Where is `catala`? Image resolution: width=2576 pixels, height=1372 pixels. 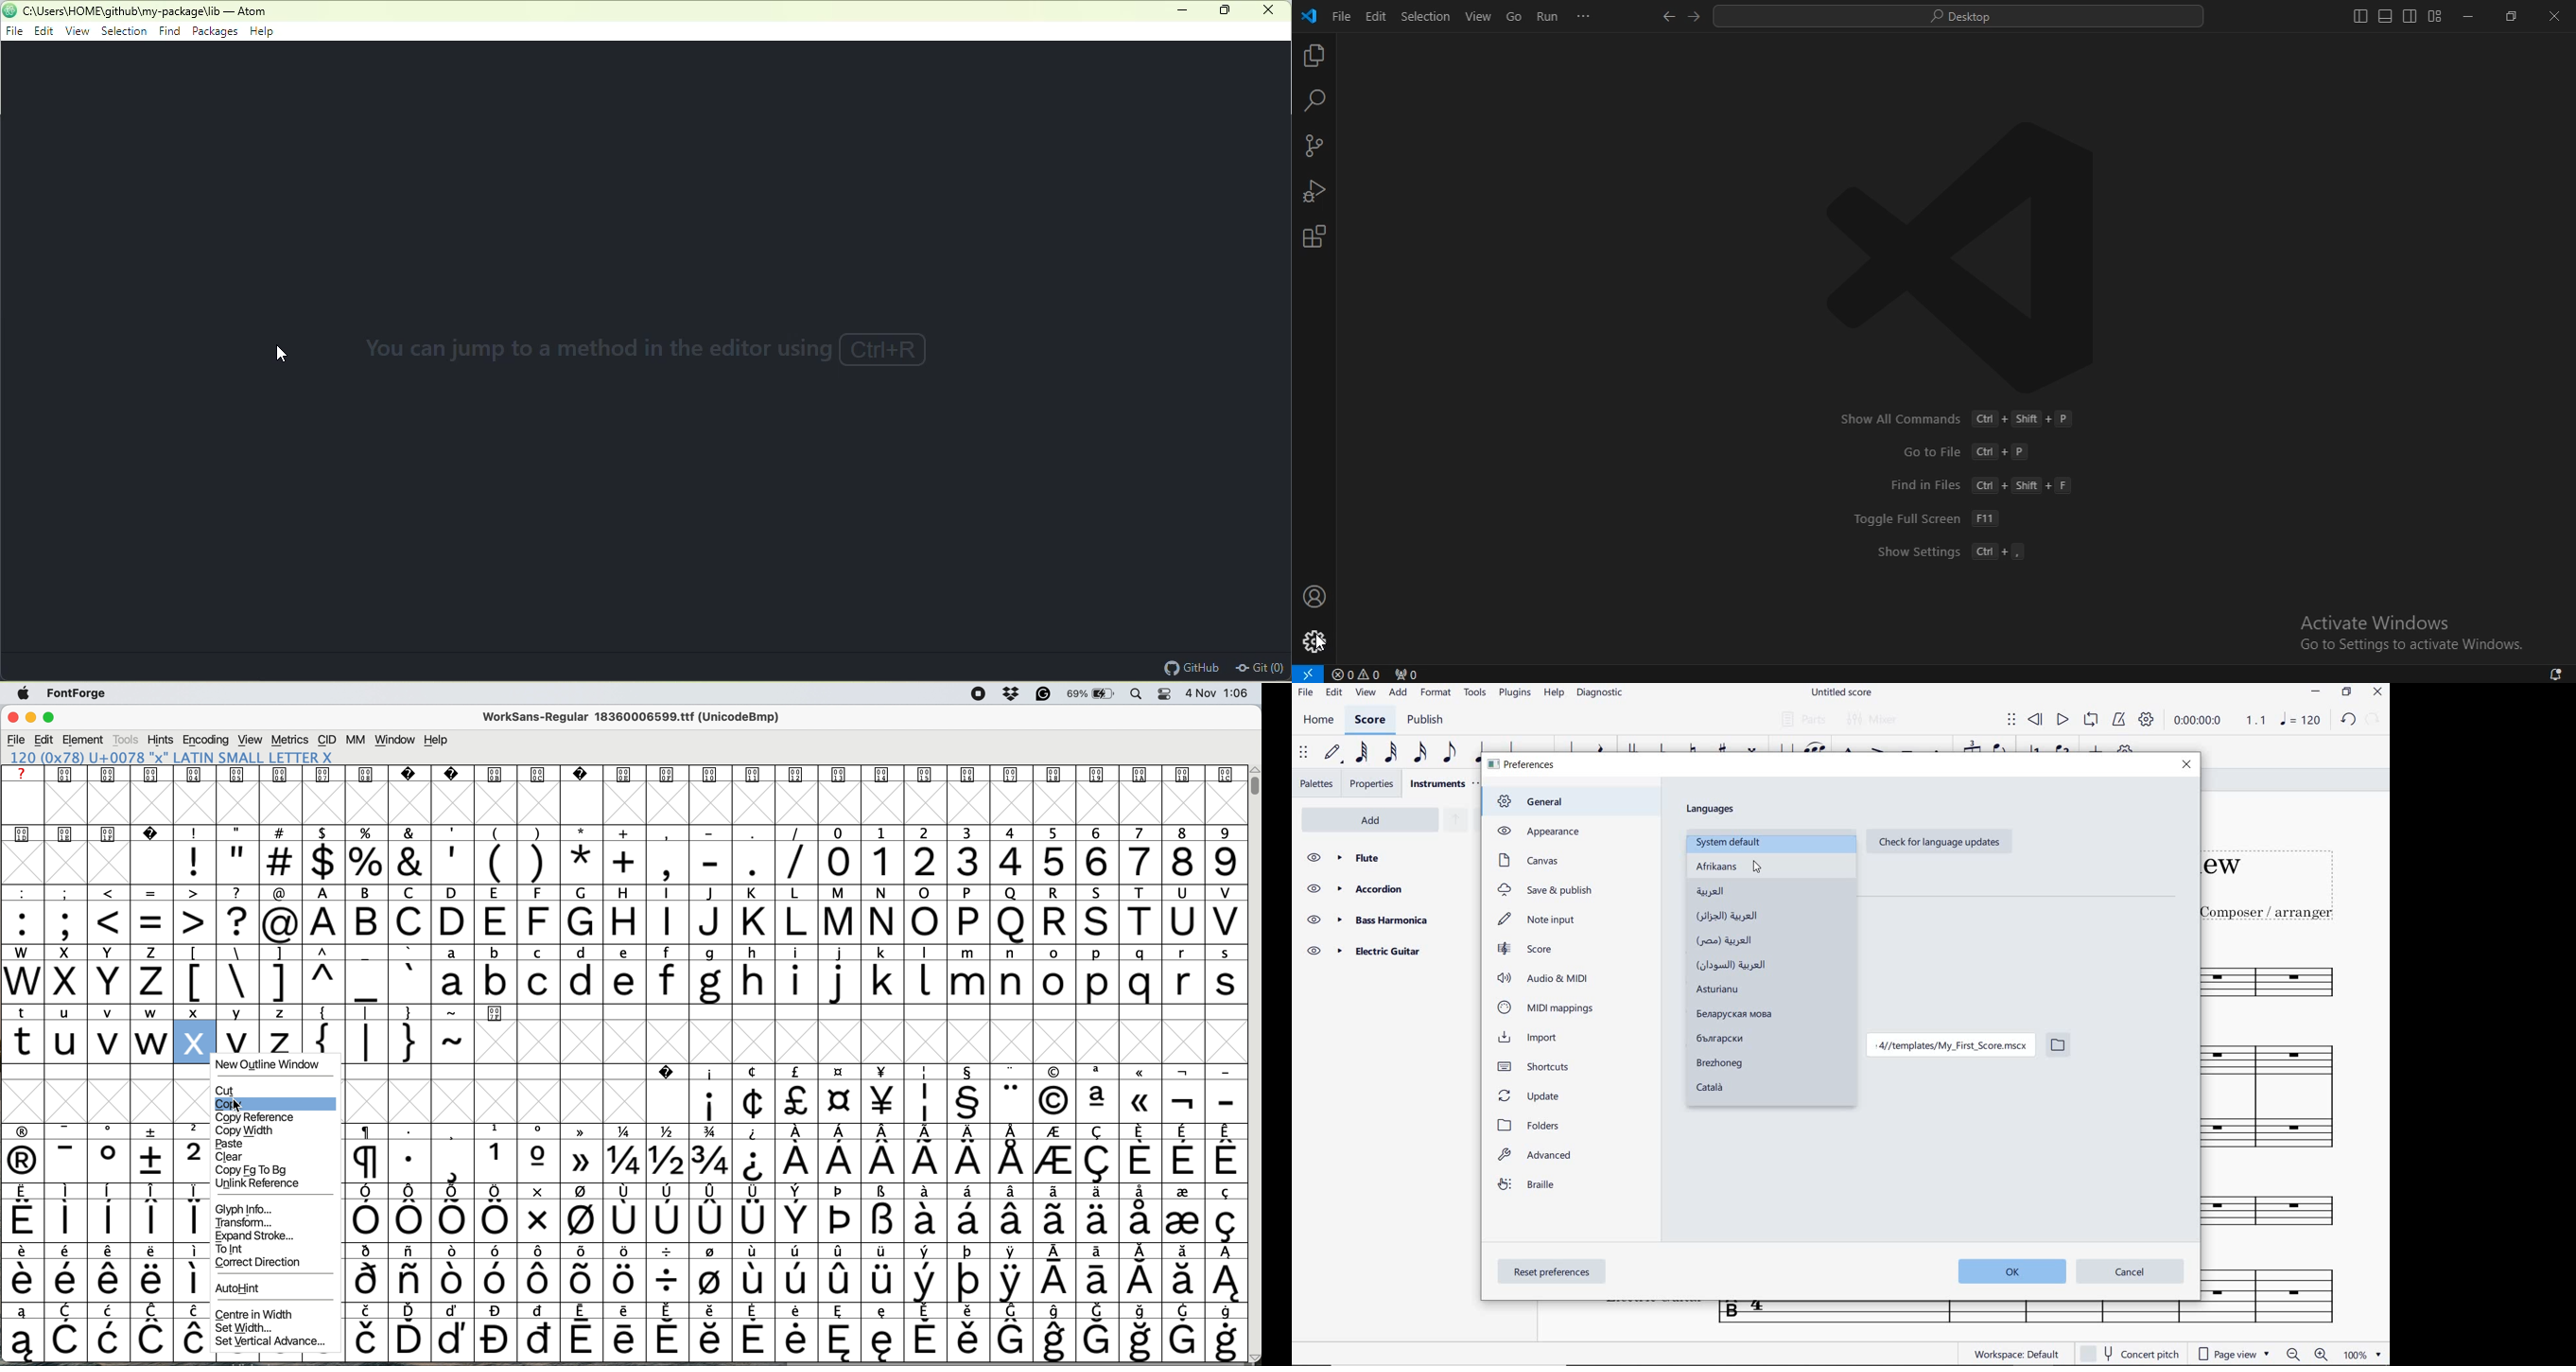 catala is located at coordinates (1728, 1090).